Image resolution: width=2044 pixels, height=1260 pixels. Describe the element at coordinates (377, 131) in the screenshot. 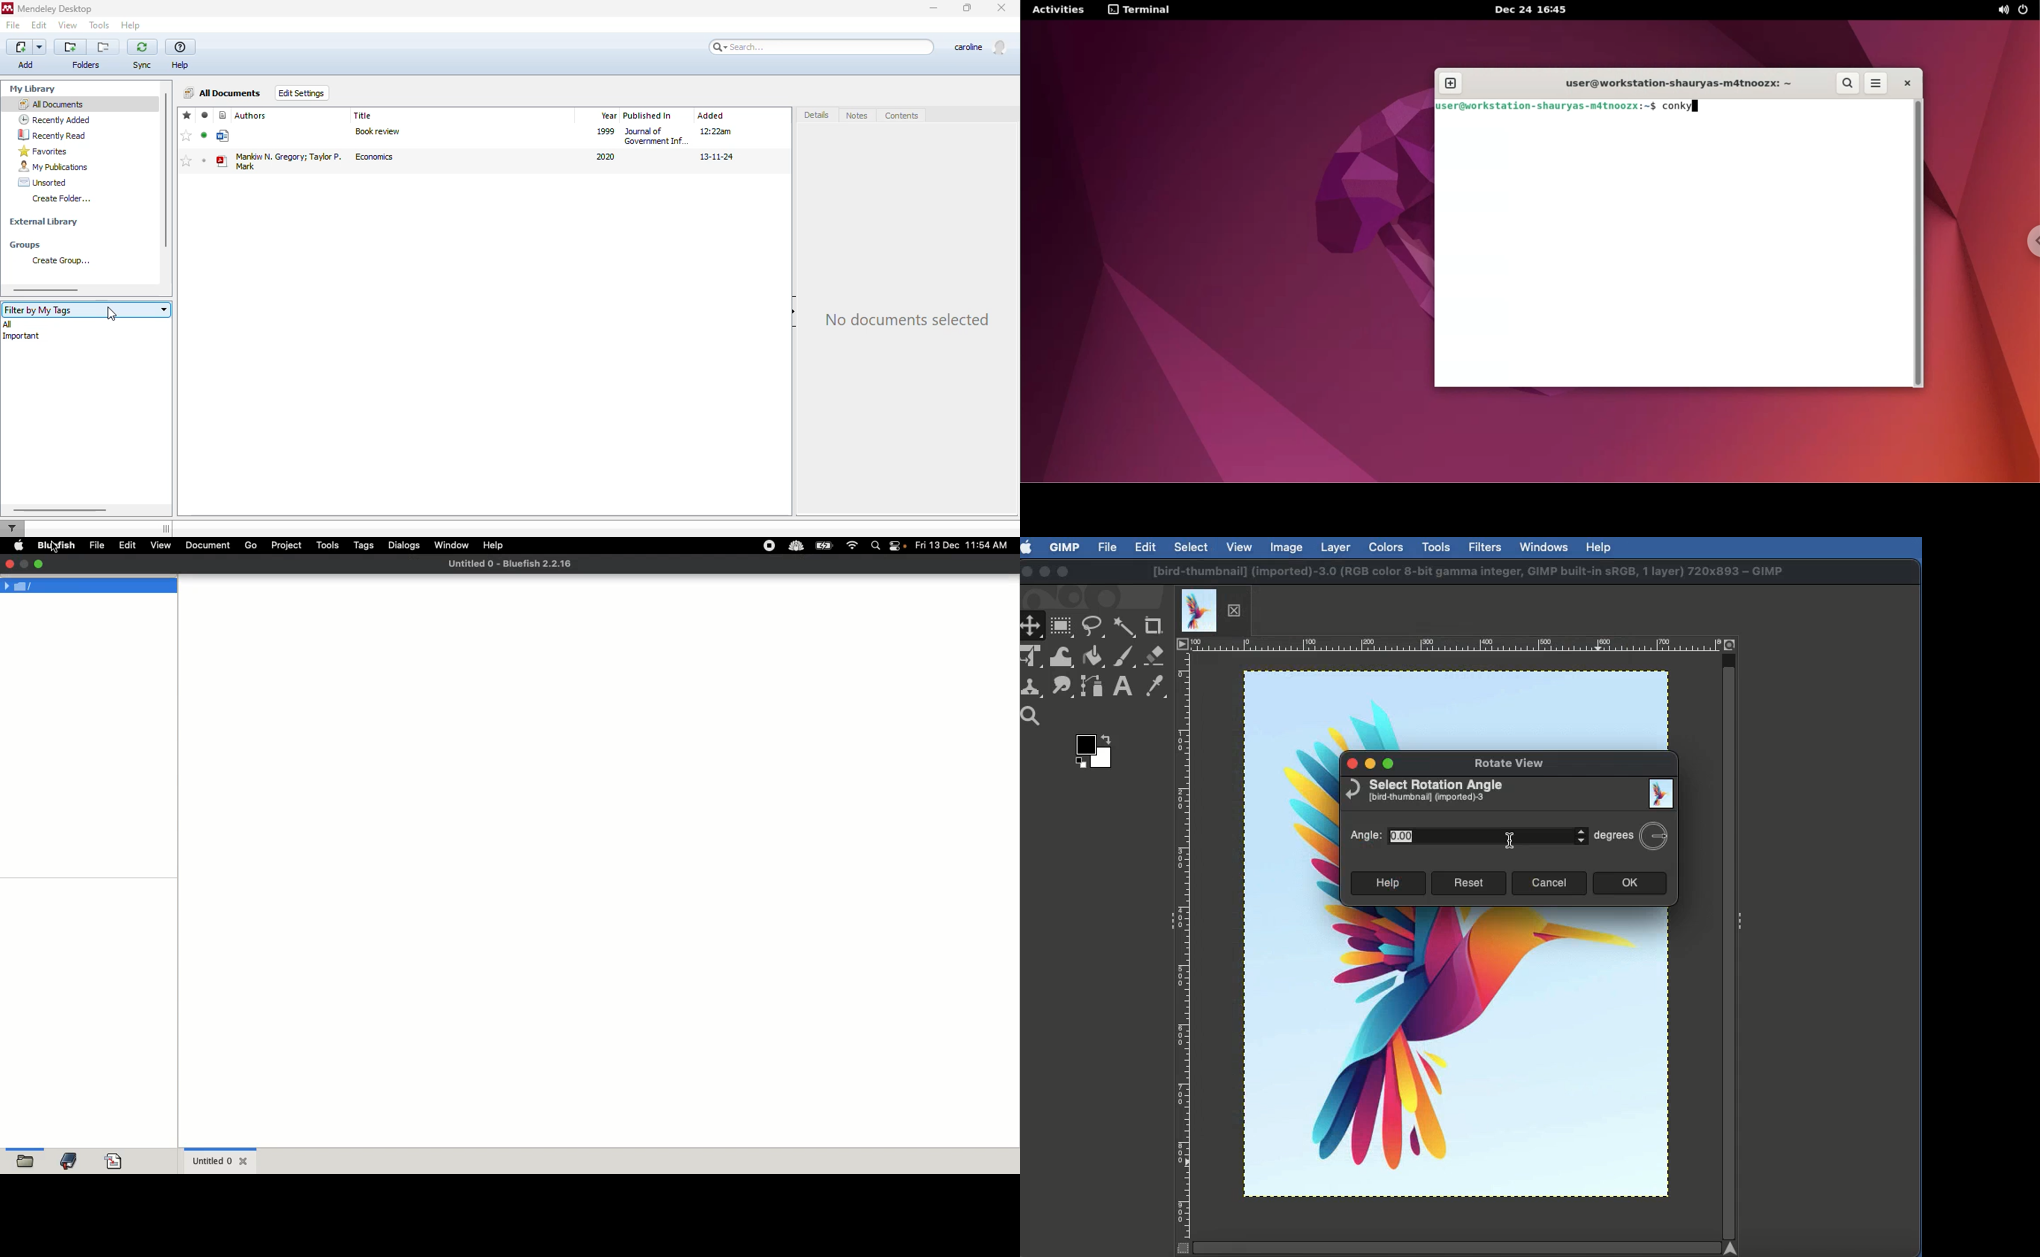

I see `book review` at that location.